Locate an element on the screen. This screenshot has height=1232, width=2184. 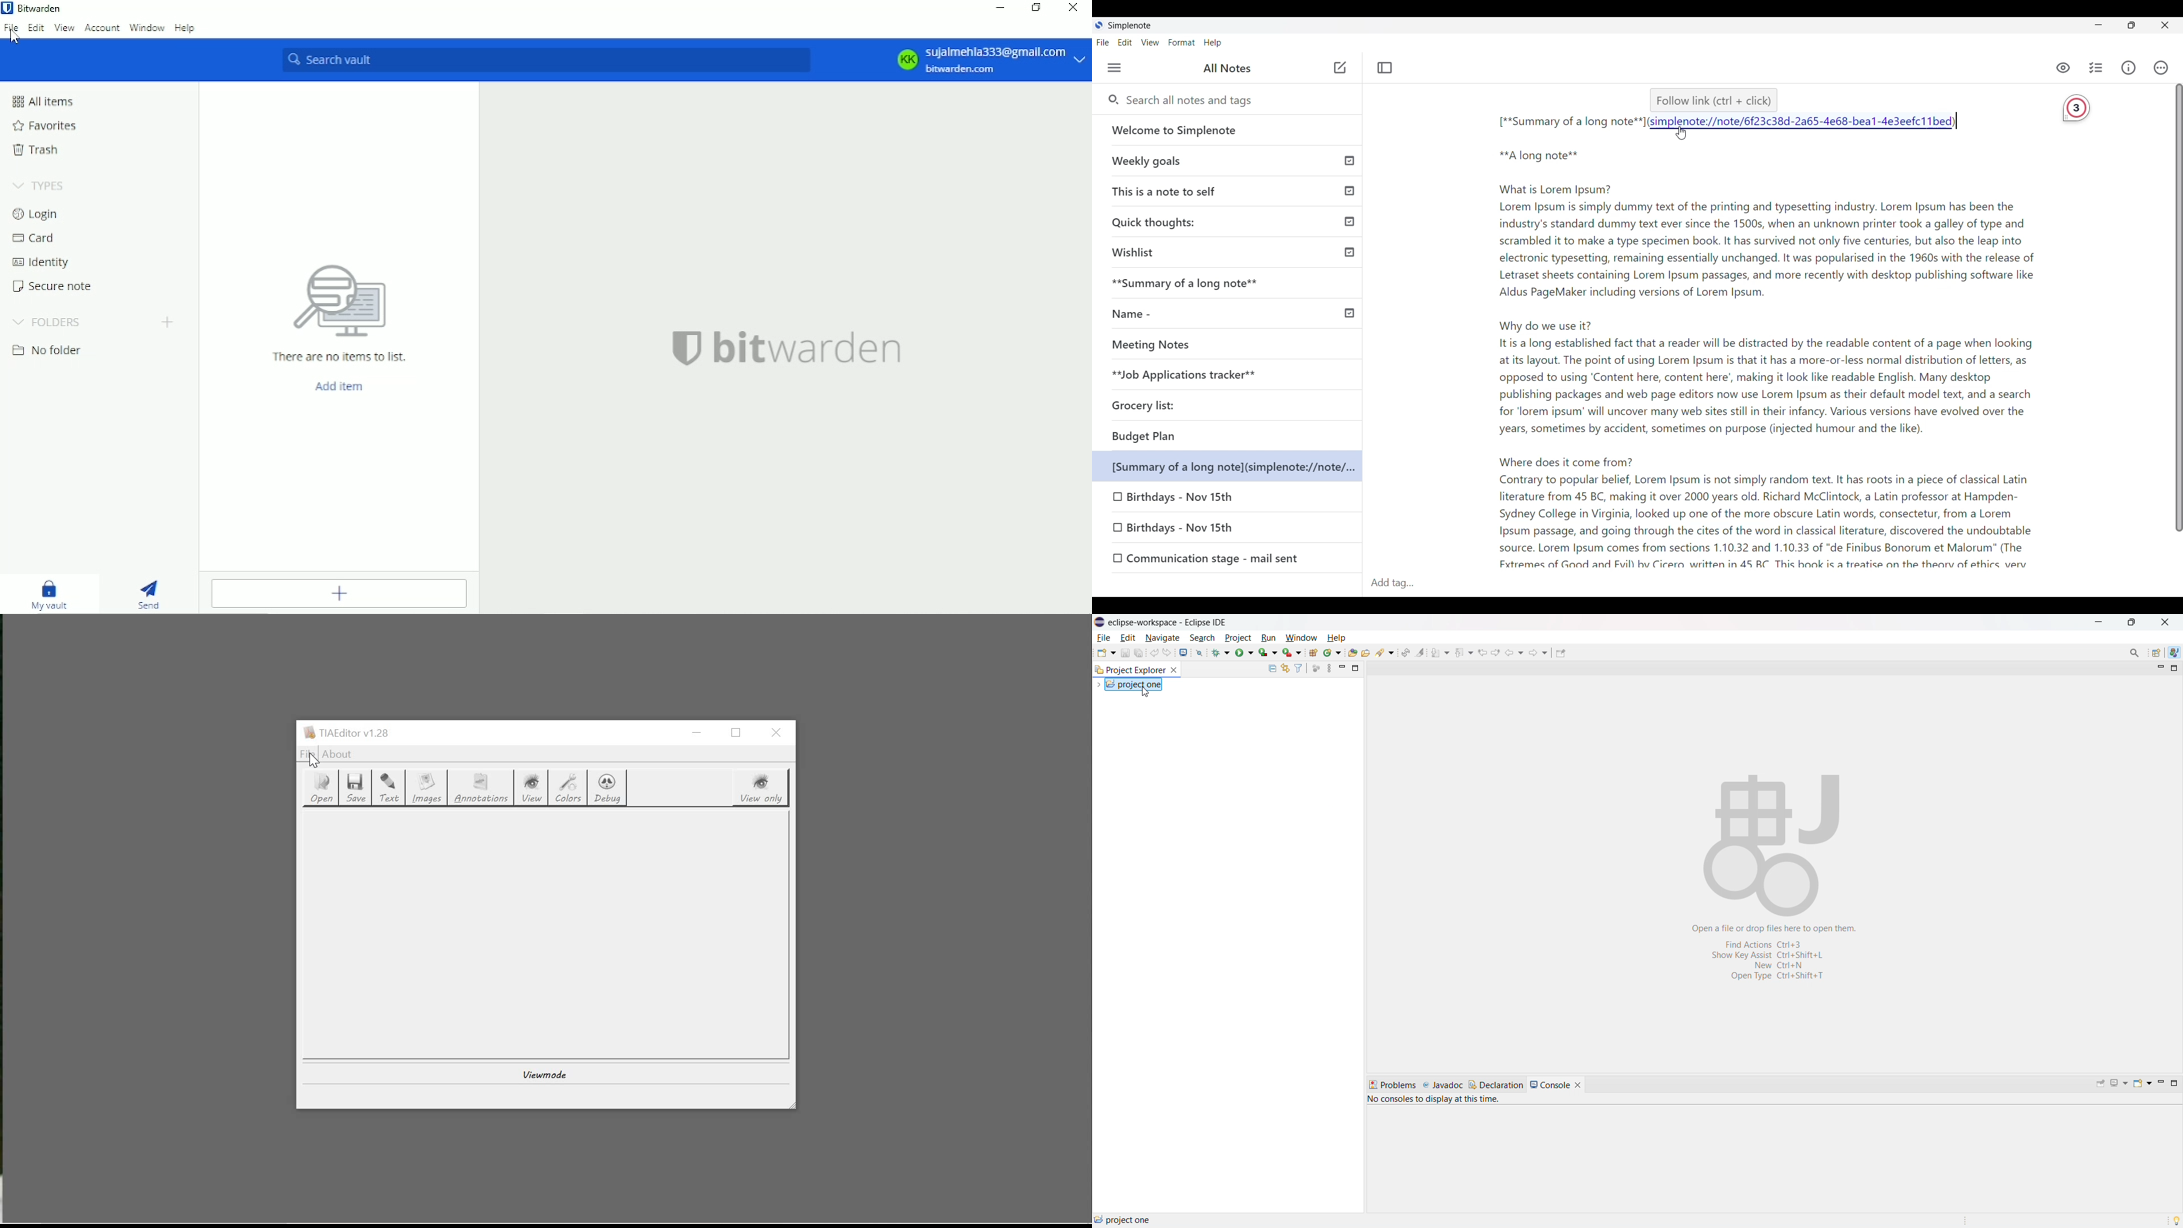
Add item is located at coordinates (339, 388).